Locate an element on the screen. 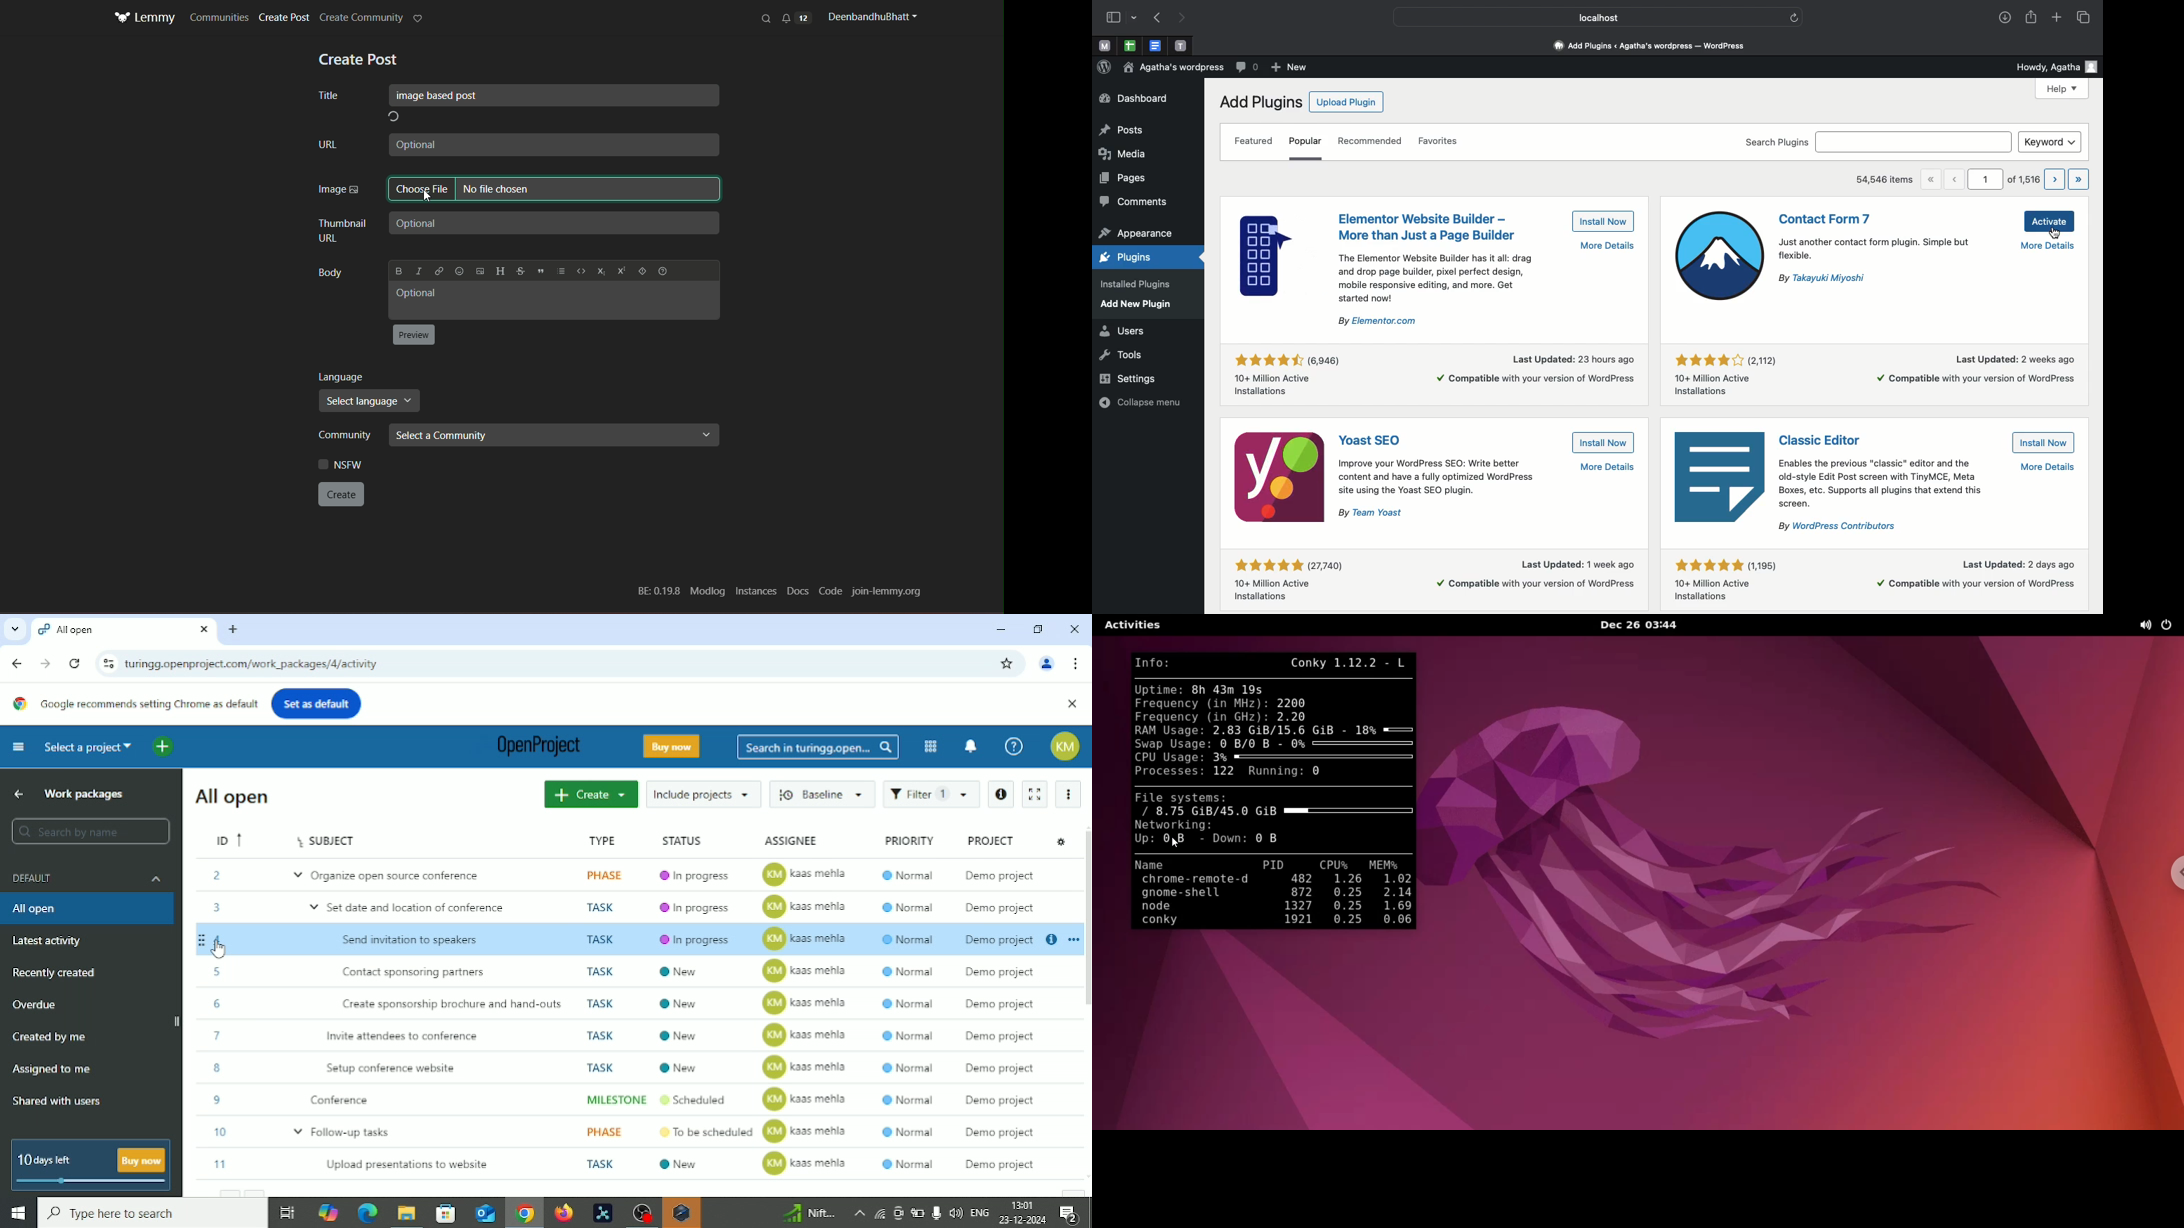 This screenshot has height=1232, width=2184. Install now is located at coordinates (1602, 443).